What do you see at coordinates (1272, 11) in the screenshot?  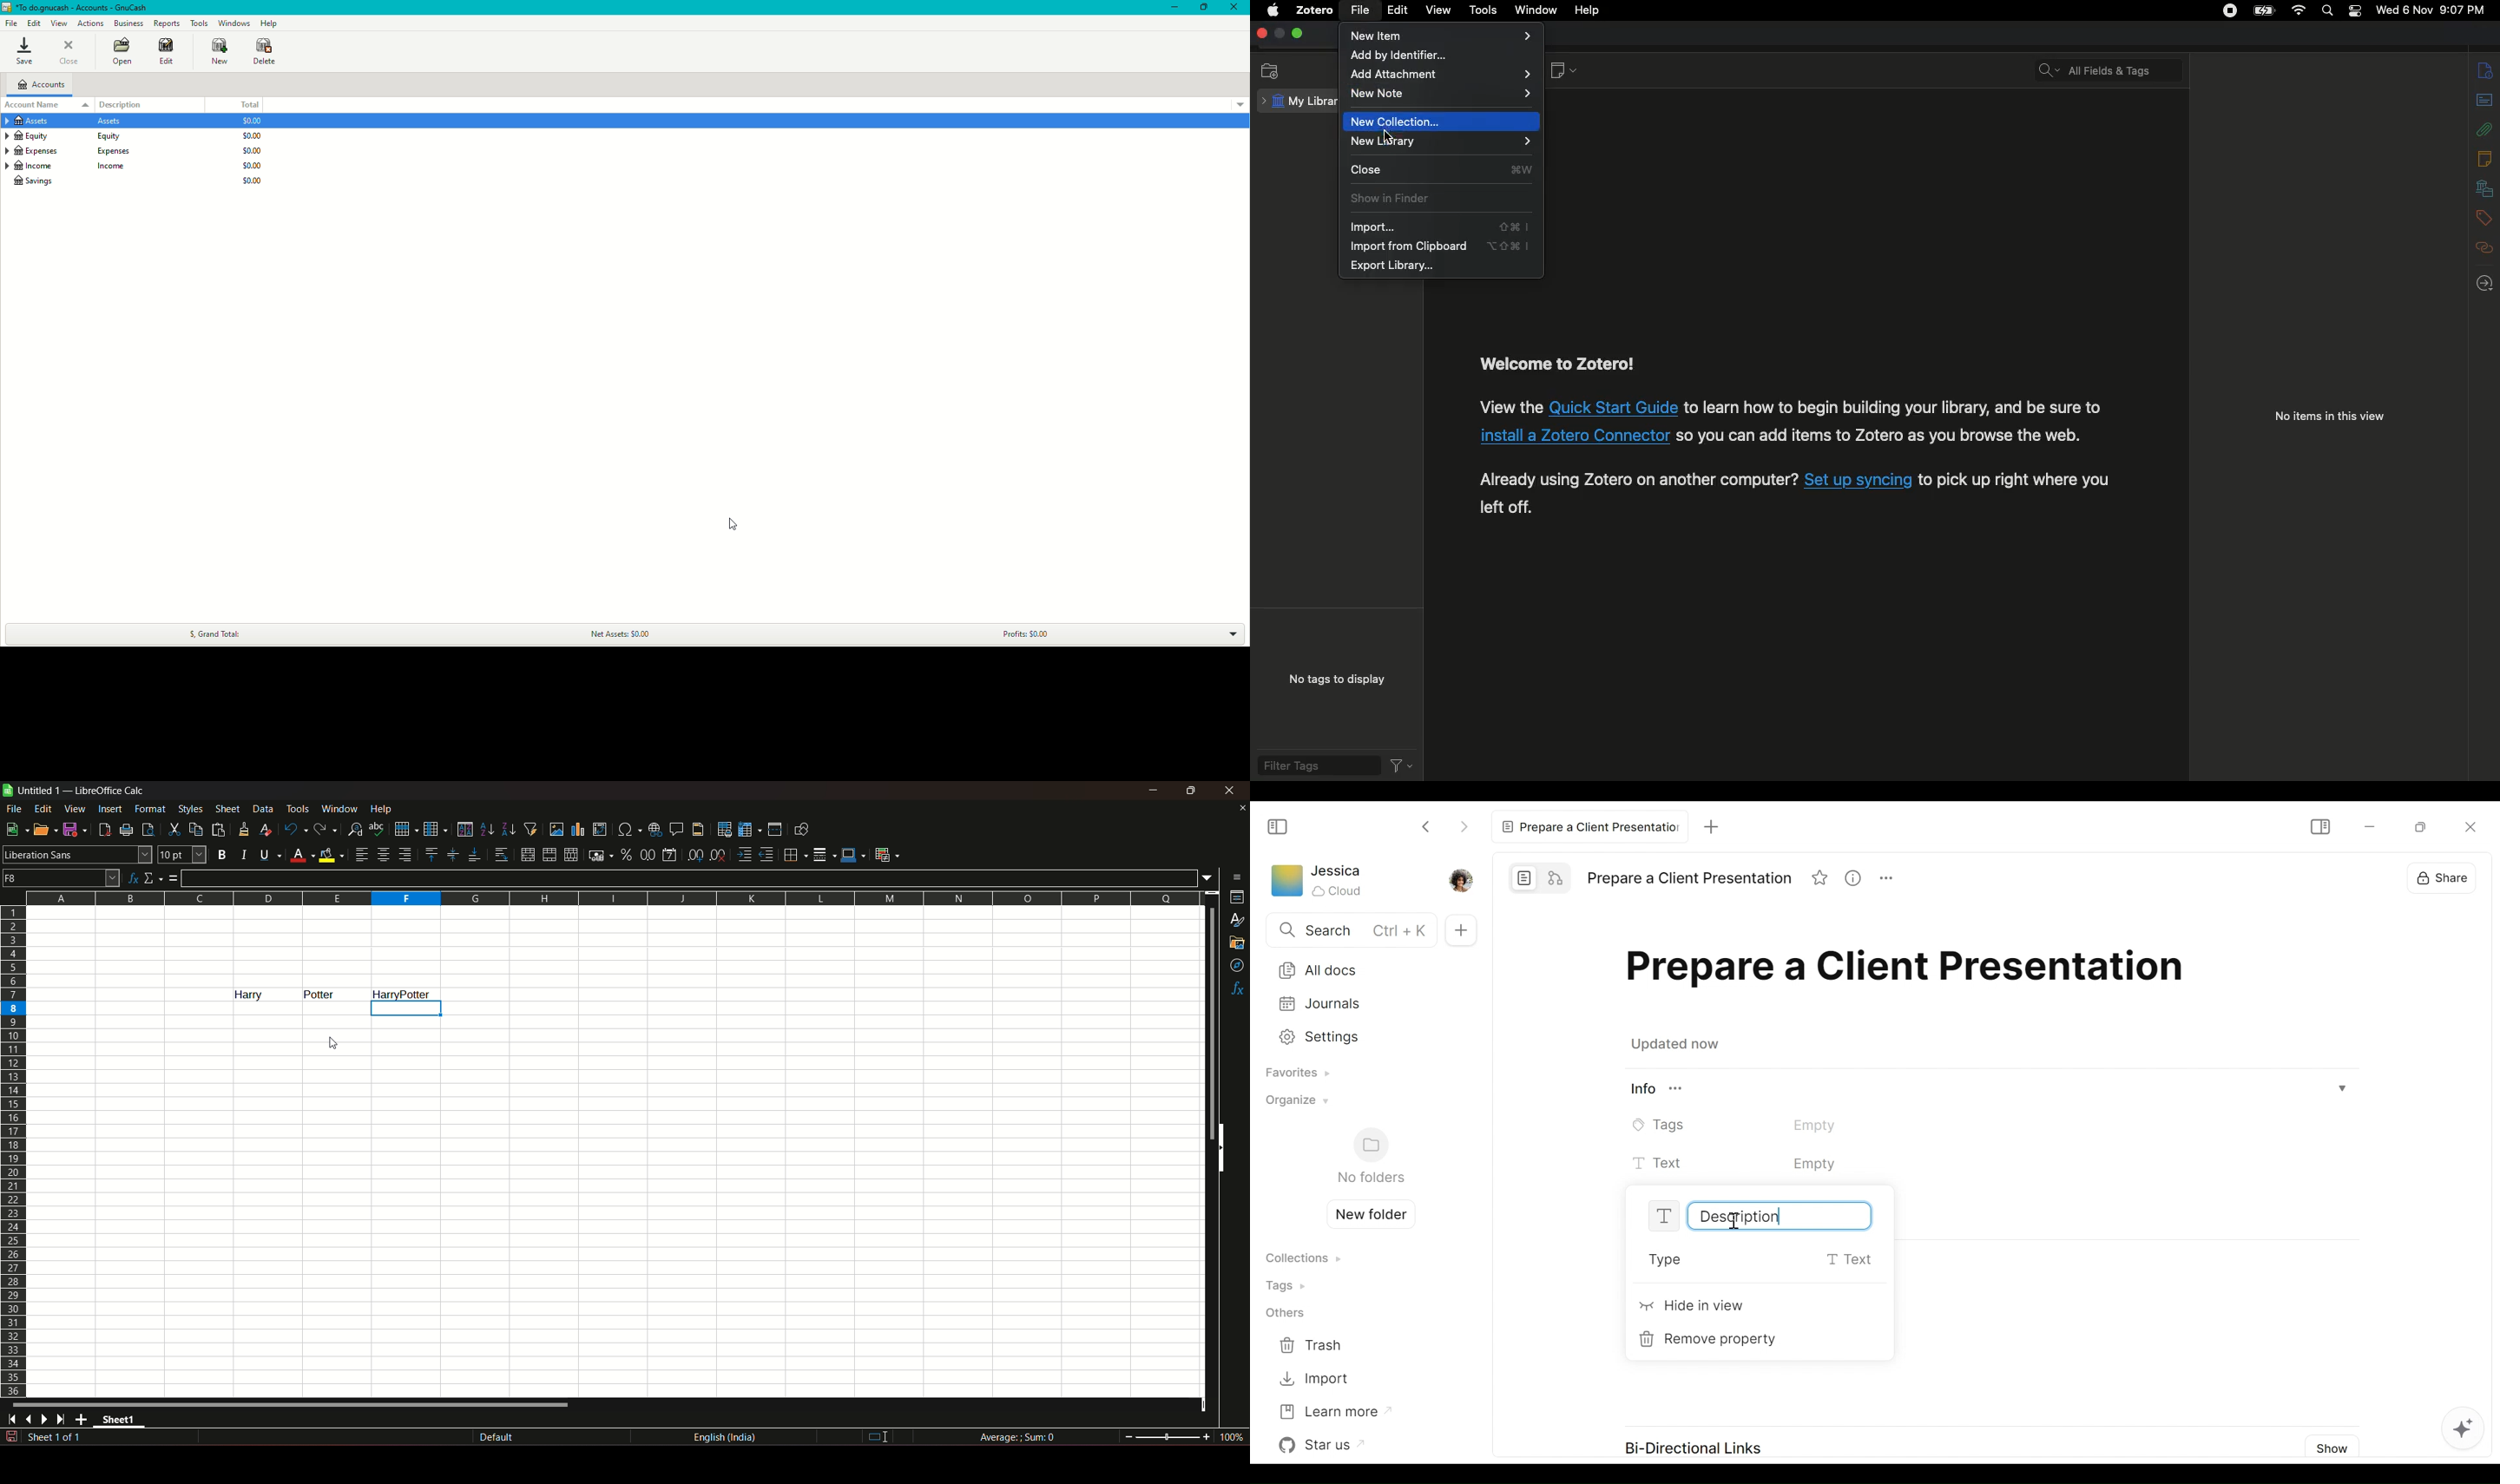 I see `Apple logo` at bounding box center [1272, 11].